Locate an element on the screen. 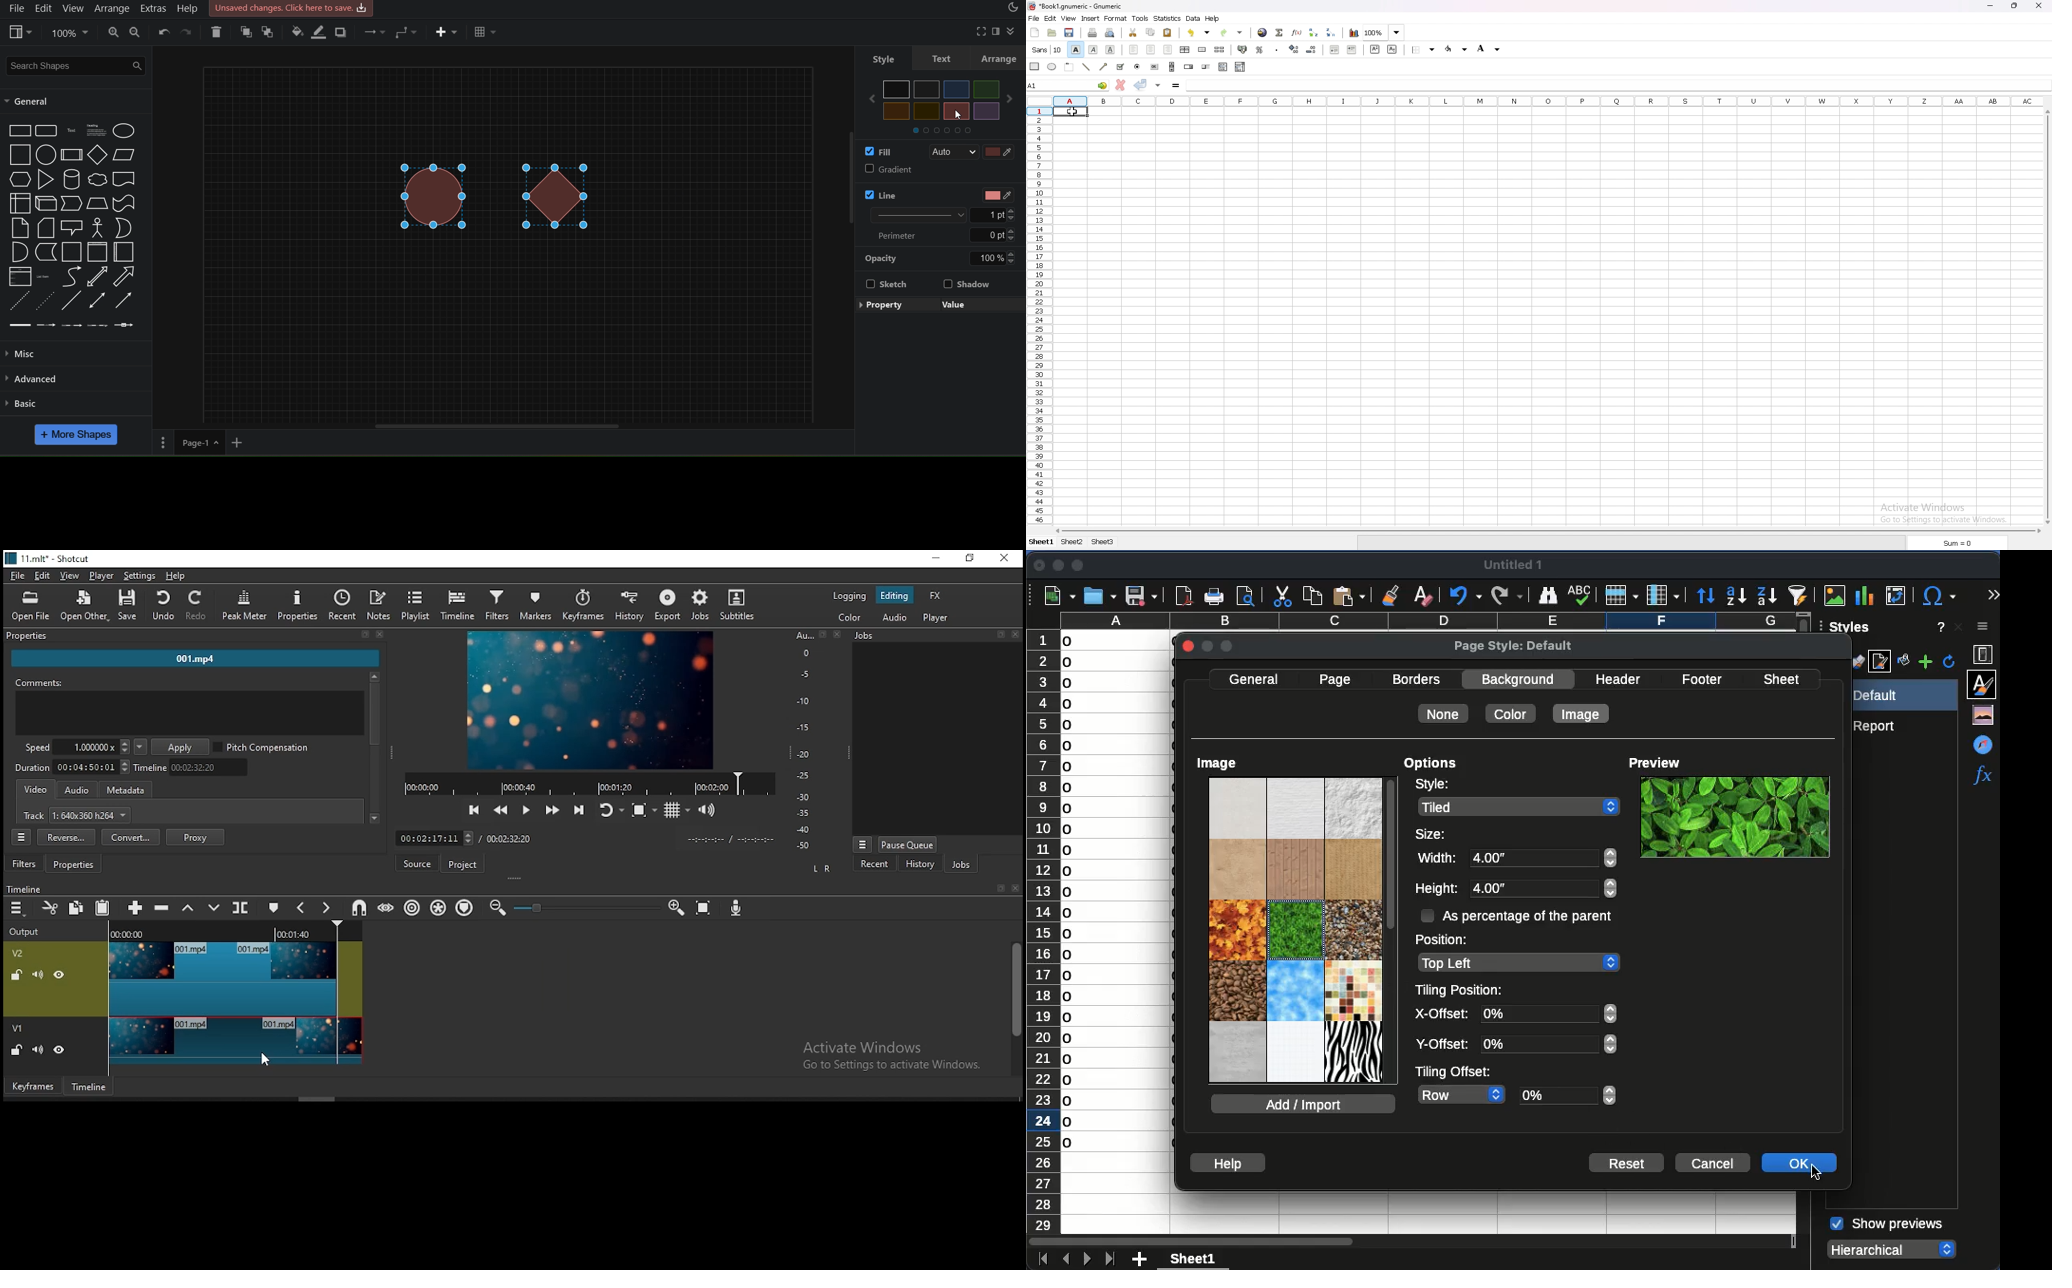 This screenshot has height=1288, width=2072. columns is located at coordinates (1424, 621).